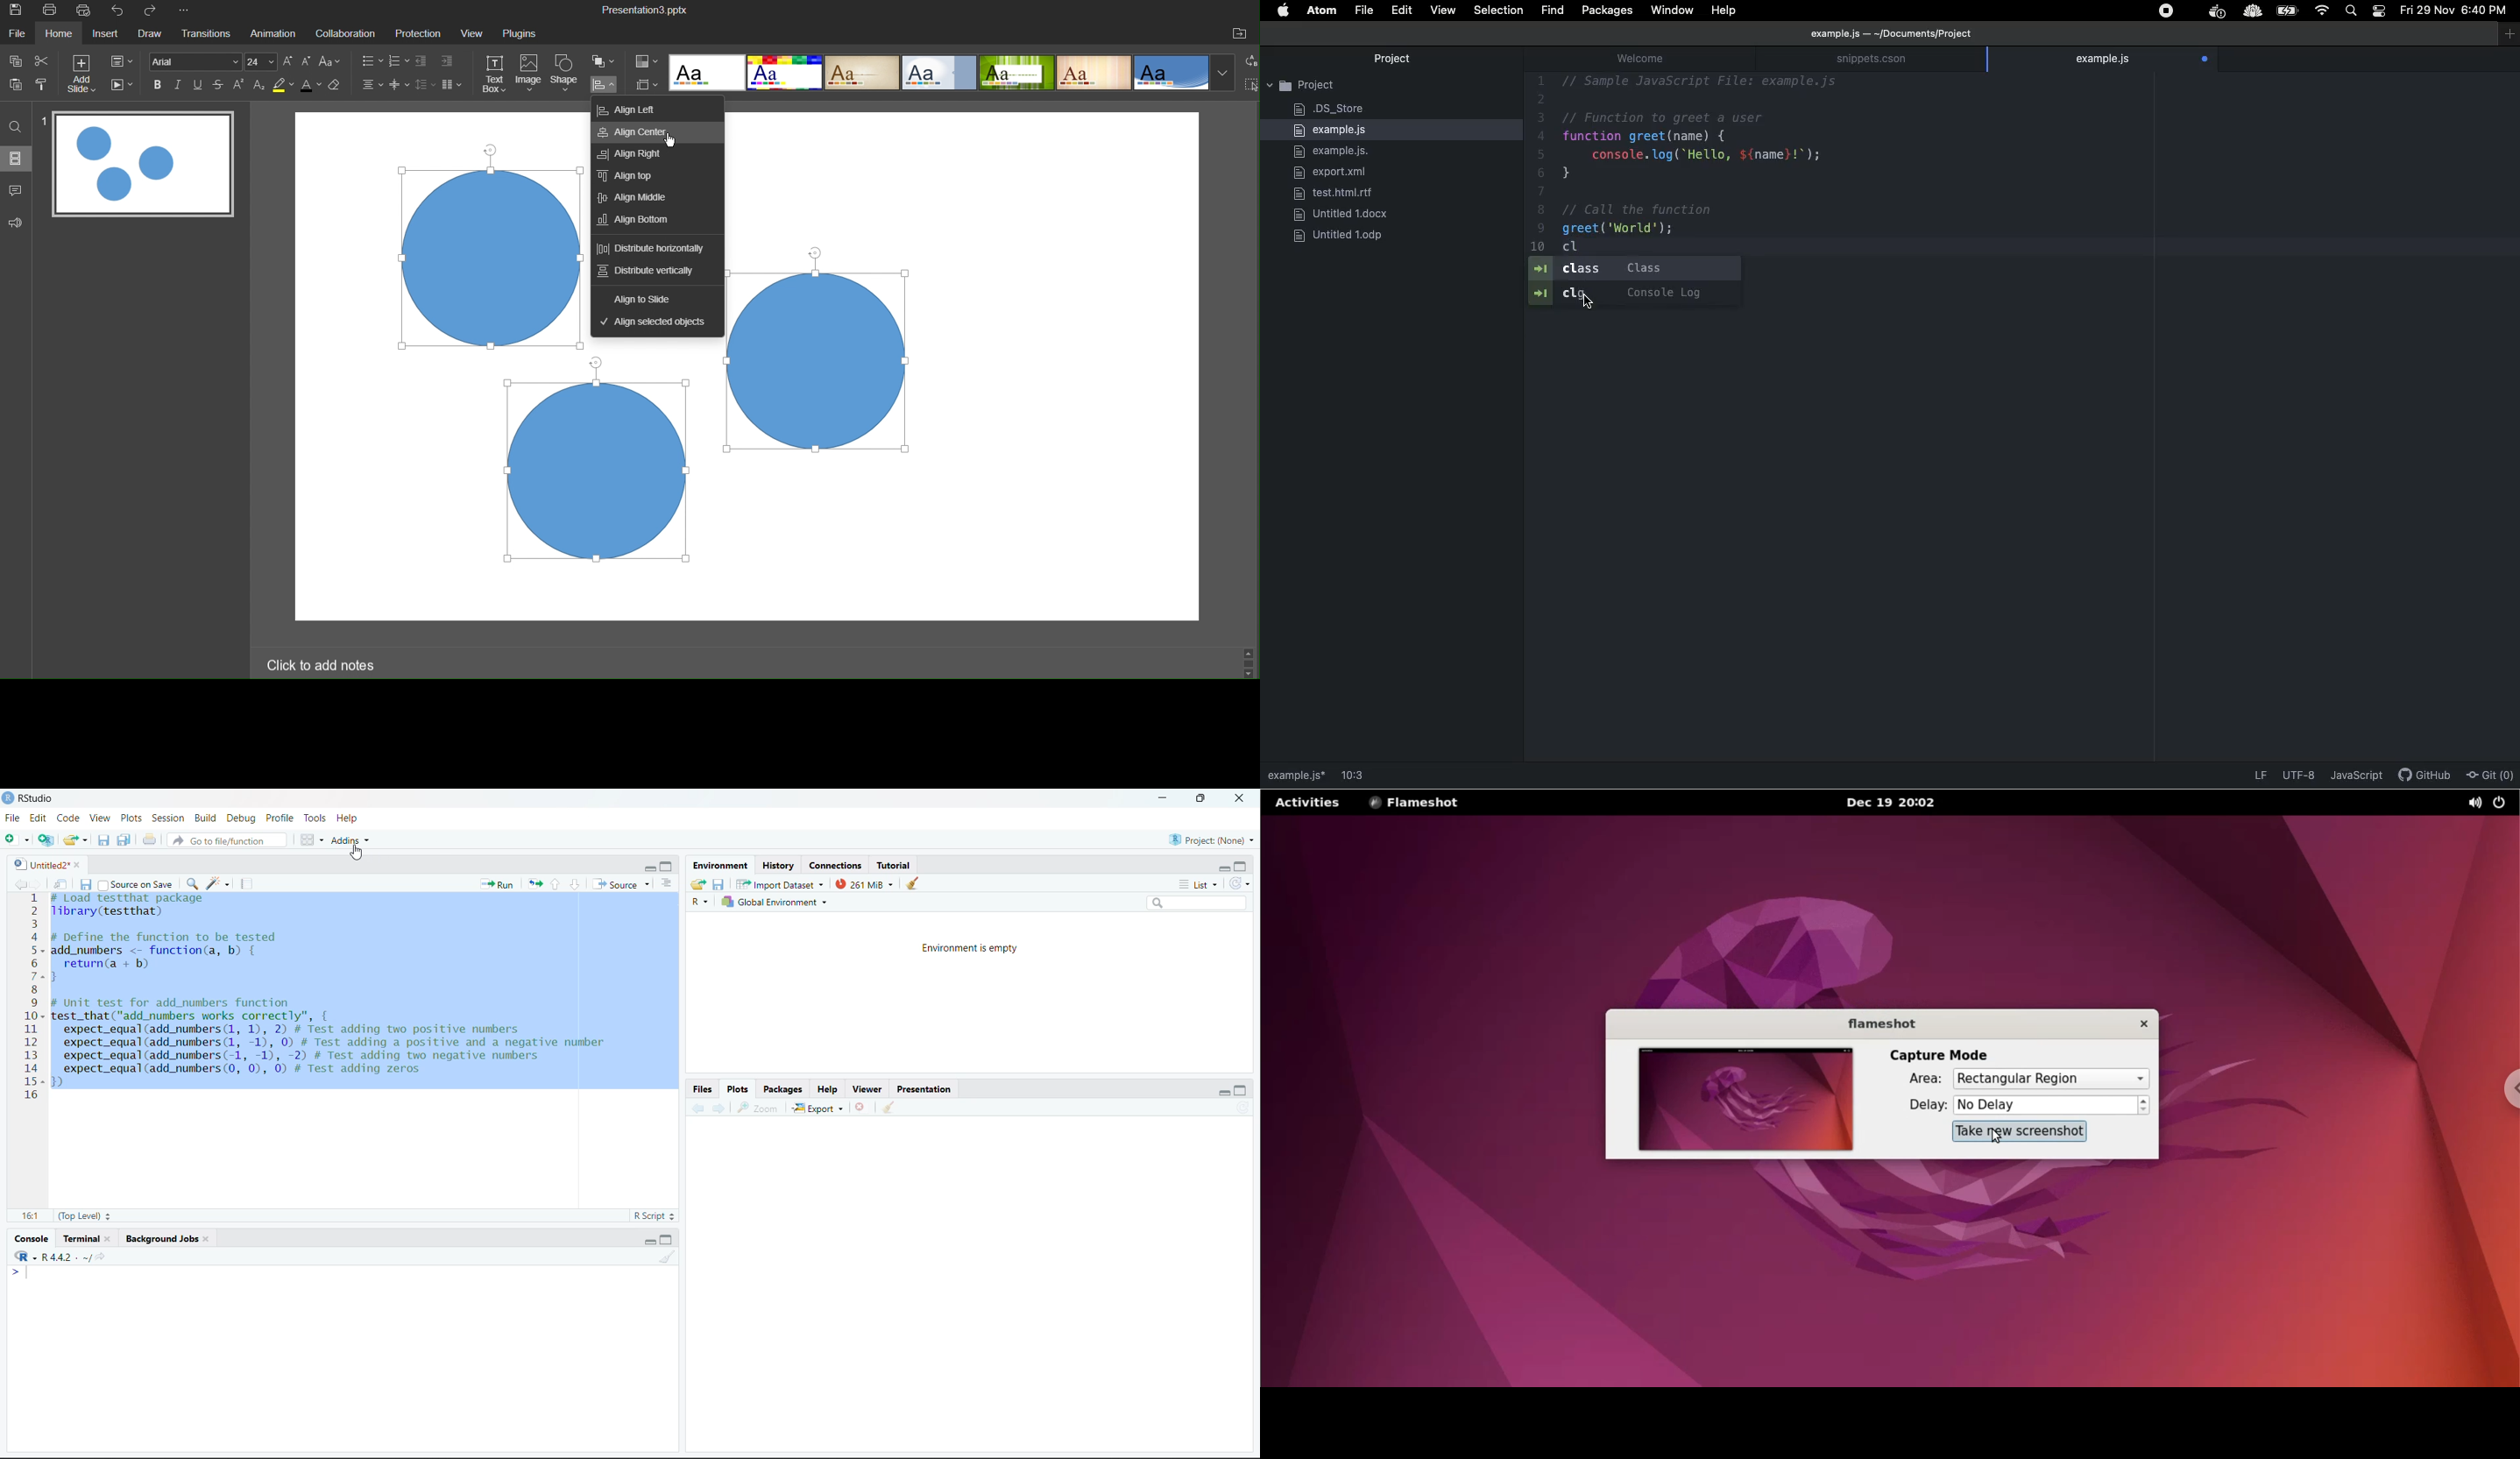 The image size is (2520, 1484). Describe the element at coordinates (204, 818) in the screenshot. I see `Build` at that location.